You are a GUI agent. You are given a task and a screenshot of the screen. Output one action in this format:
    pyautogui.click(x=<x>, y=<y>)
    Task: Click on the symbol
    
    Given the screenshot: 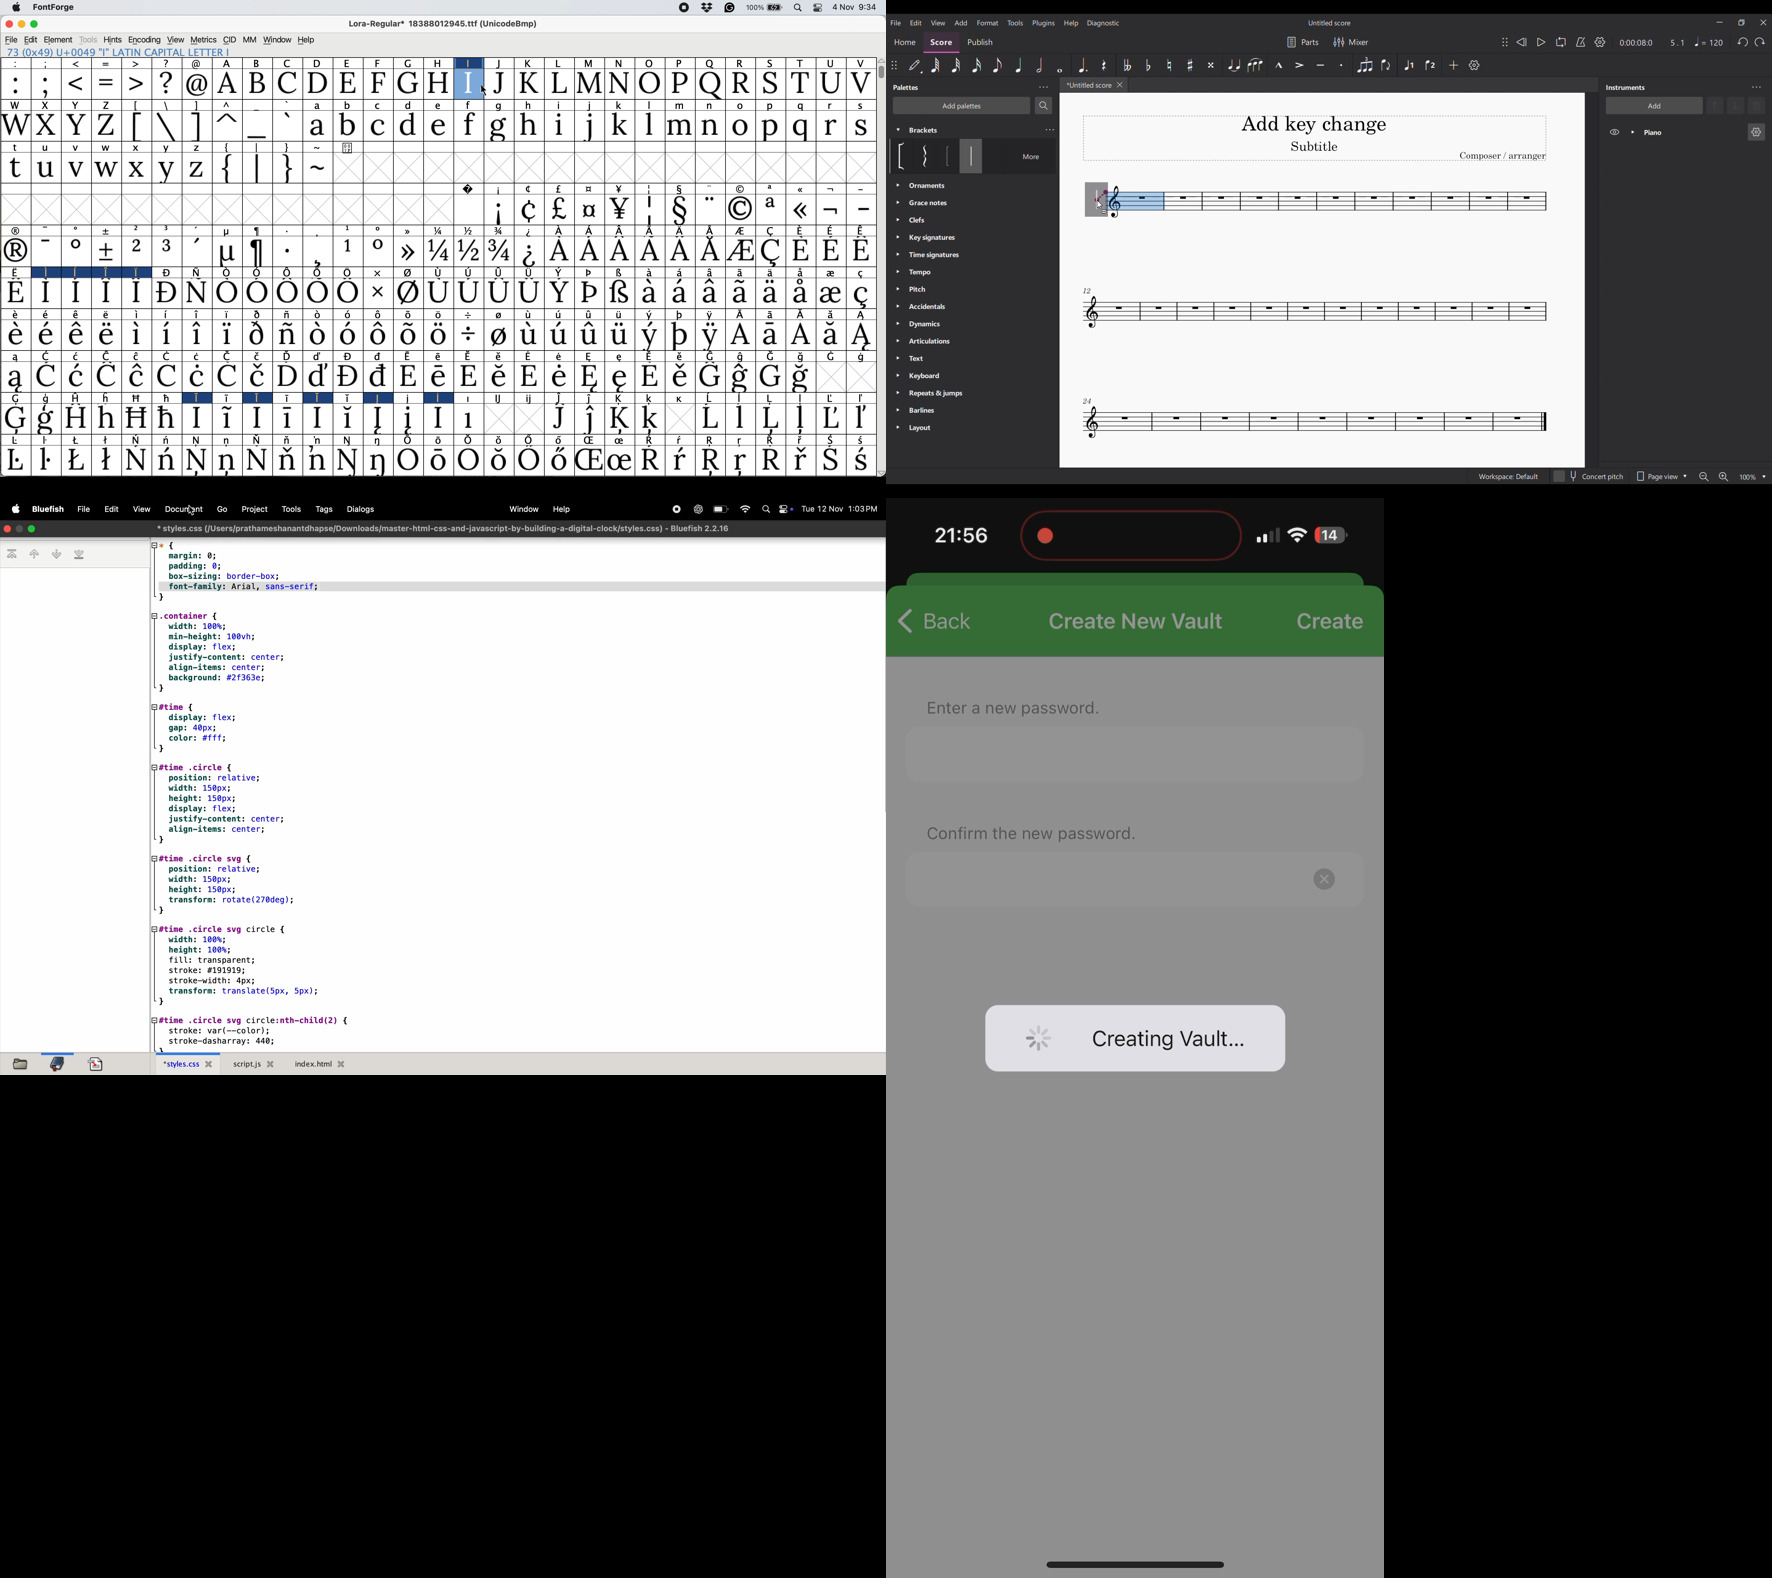 What is the action you would take?
    pyautogui.click(x=347, y=273)
    